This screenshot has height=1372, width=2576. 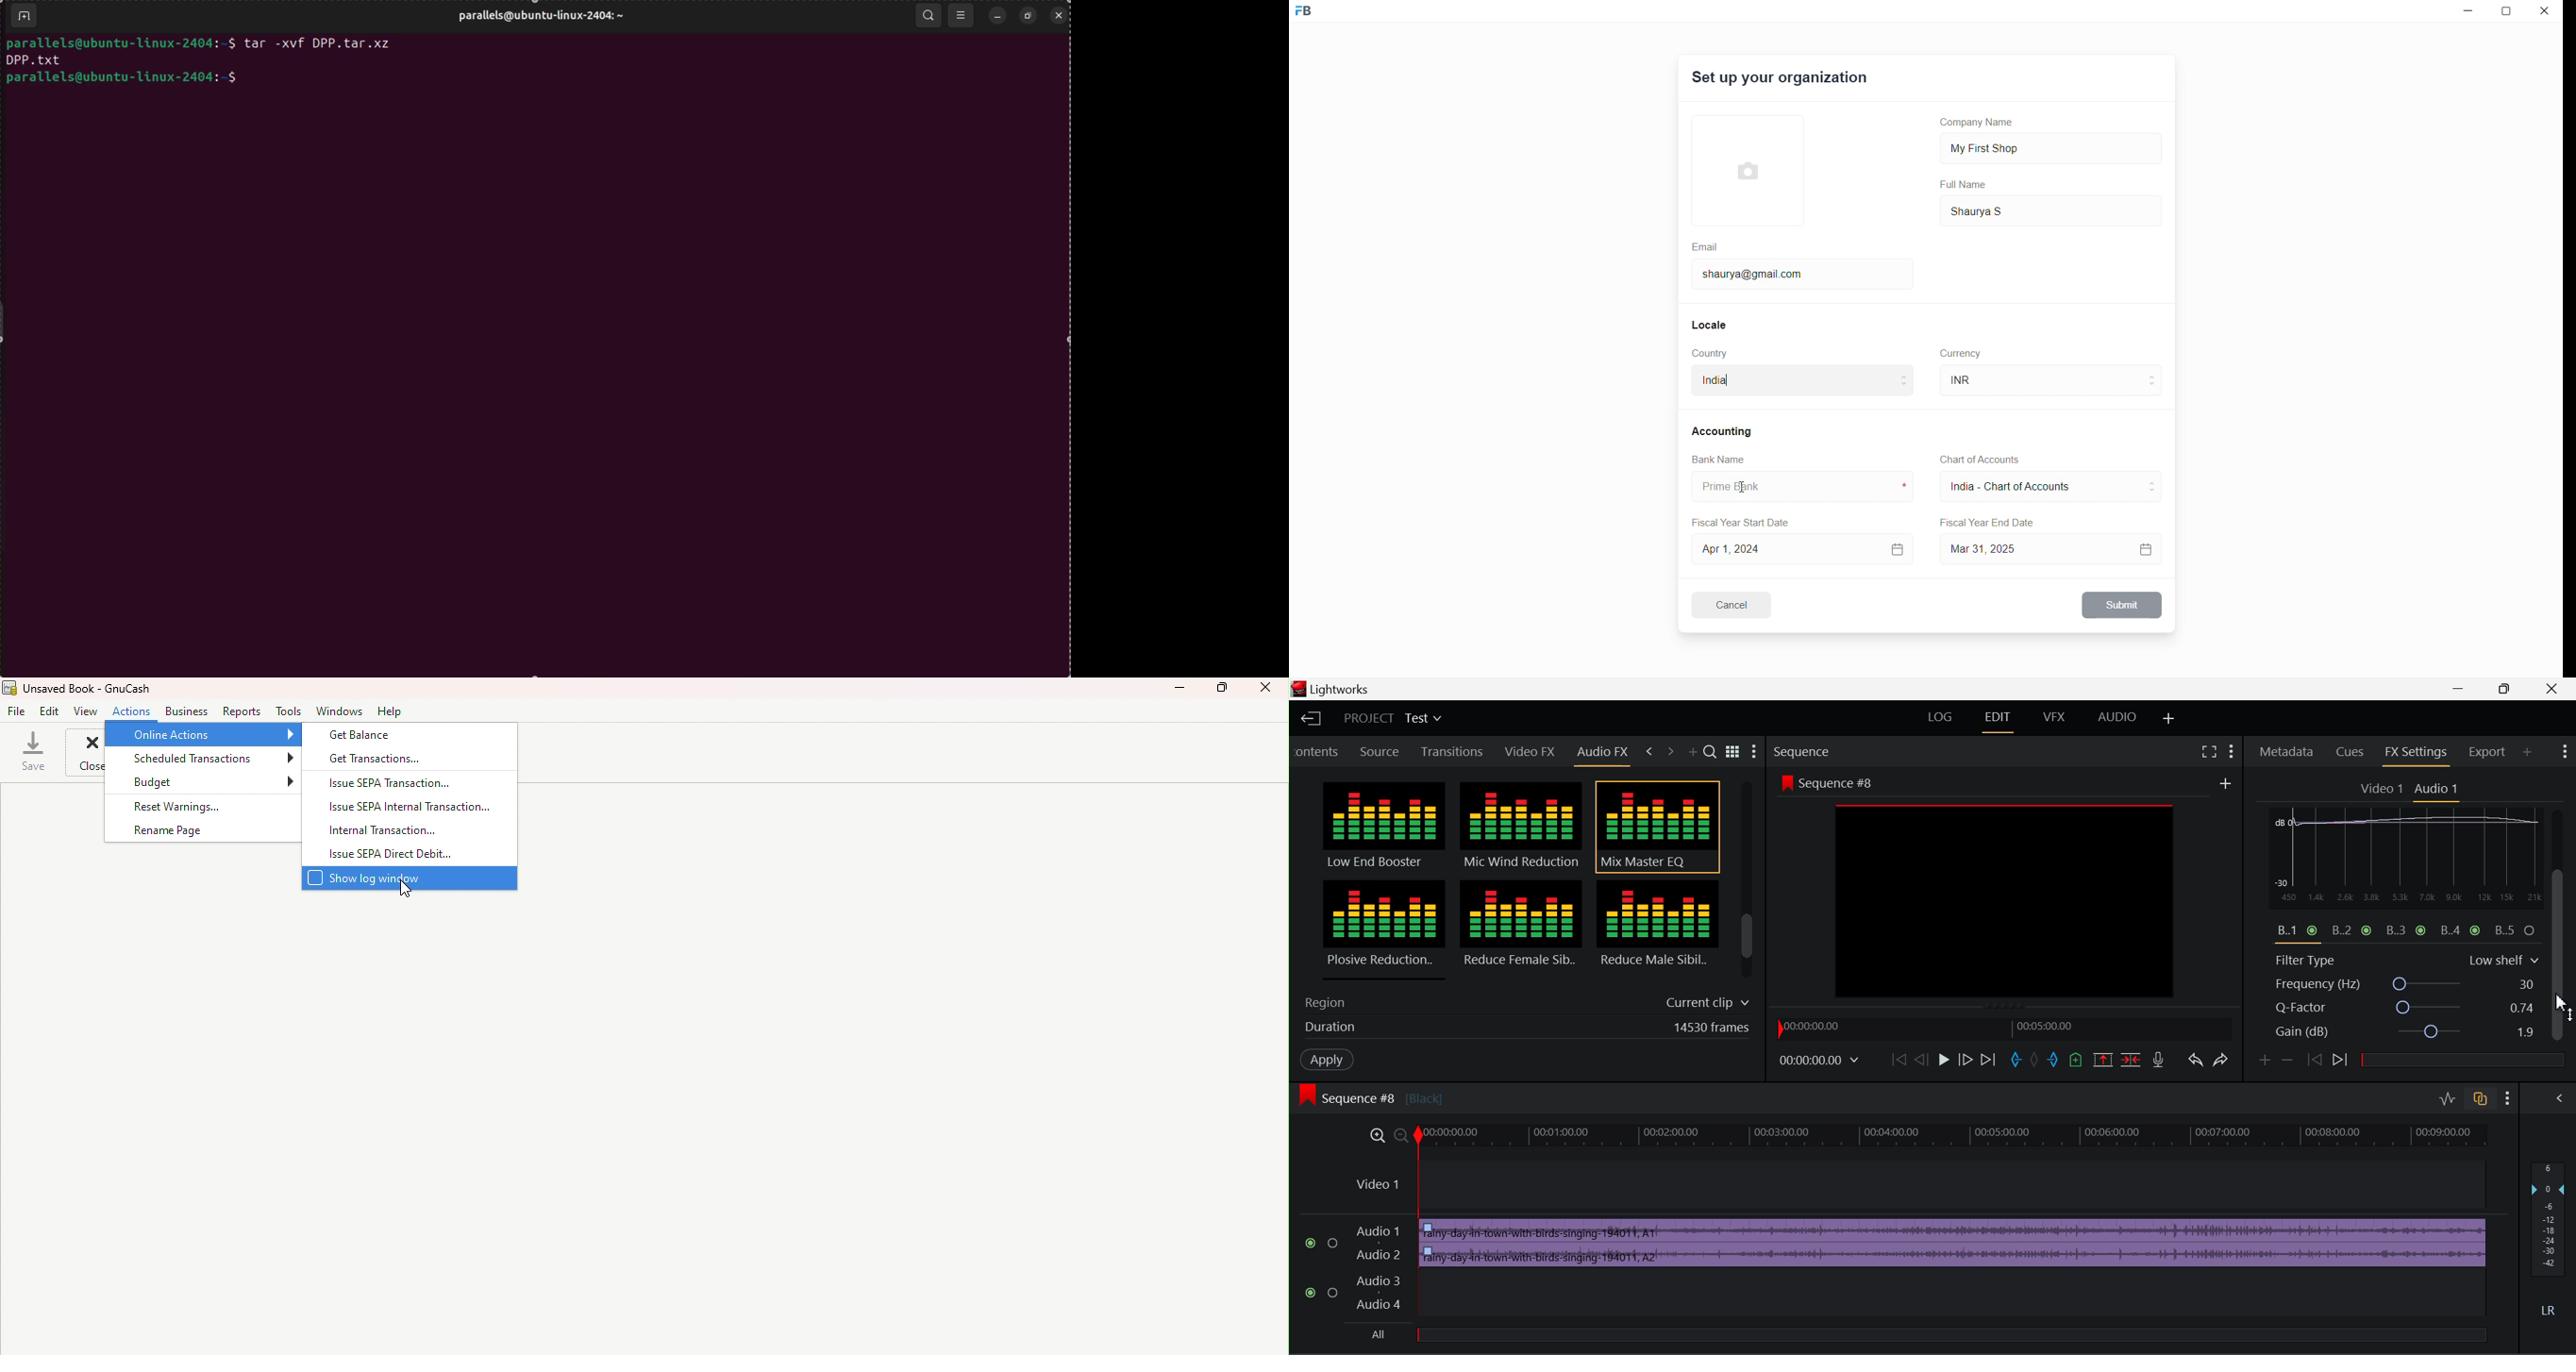 I want to click on Previous Tab, so click(x=1650, y=749).